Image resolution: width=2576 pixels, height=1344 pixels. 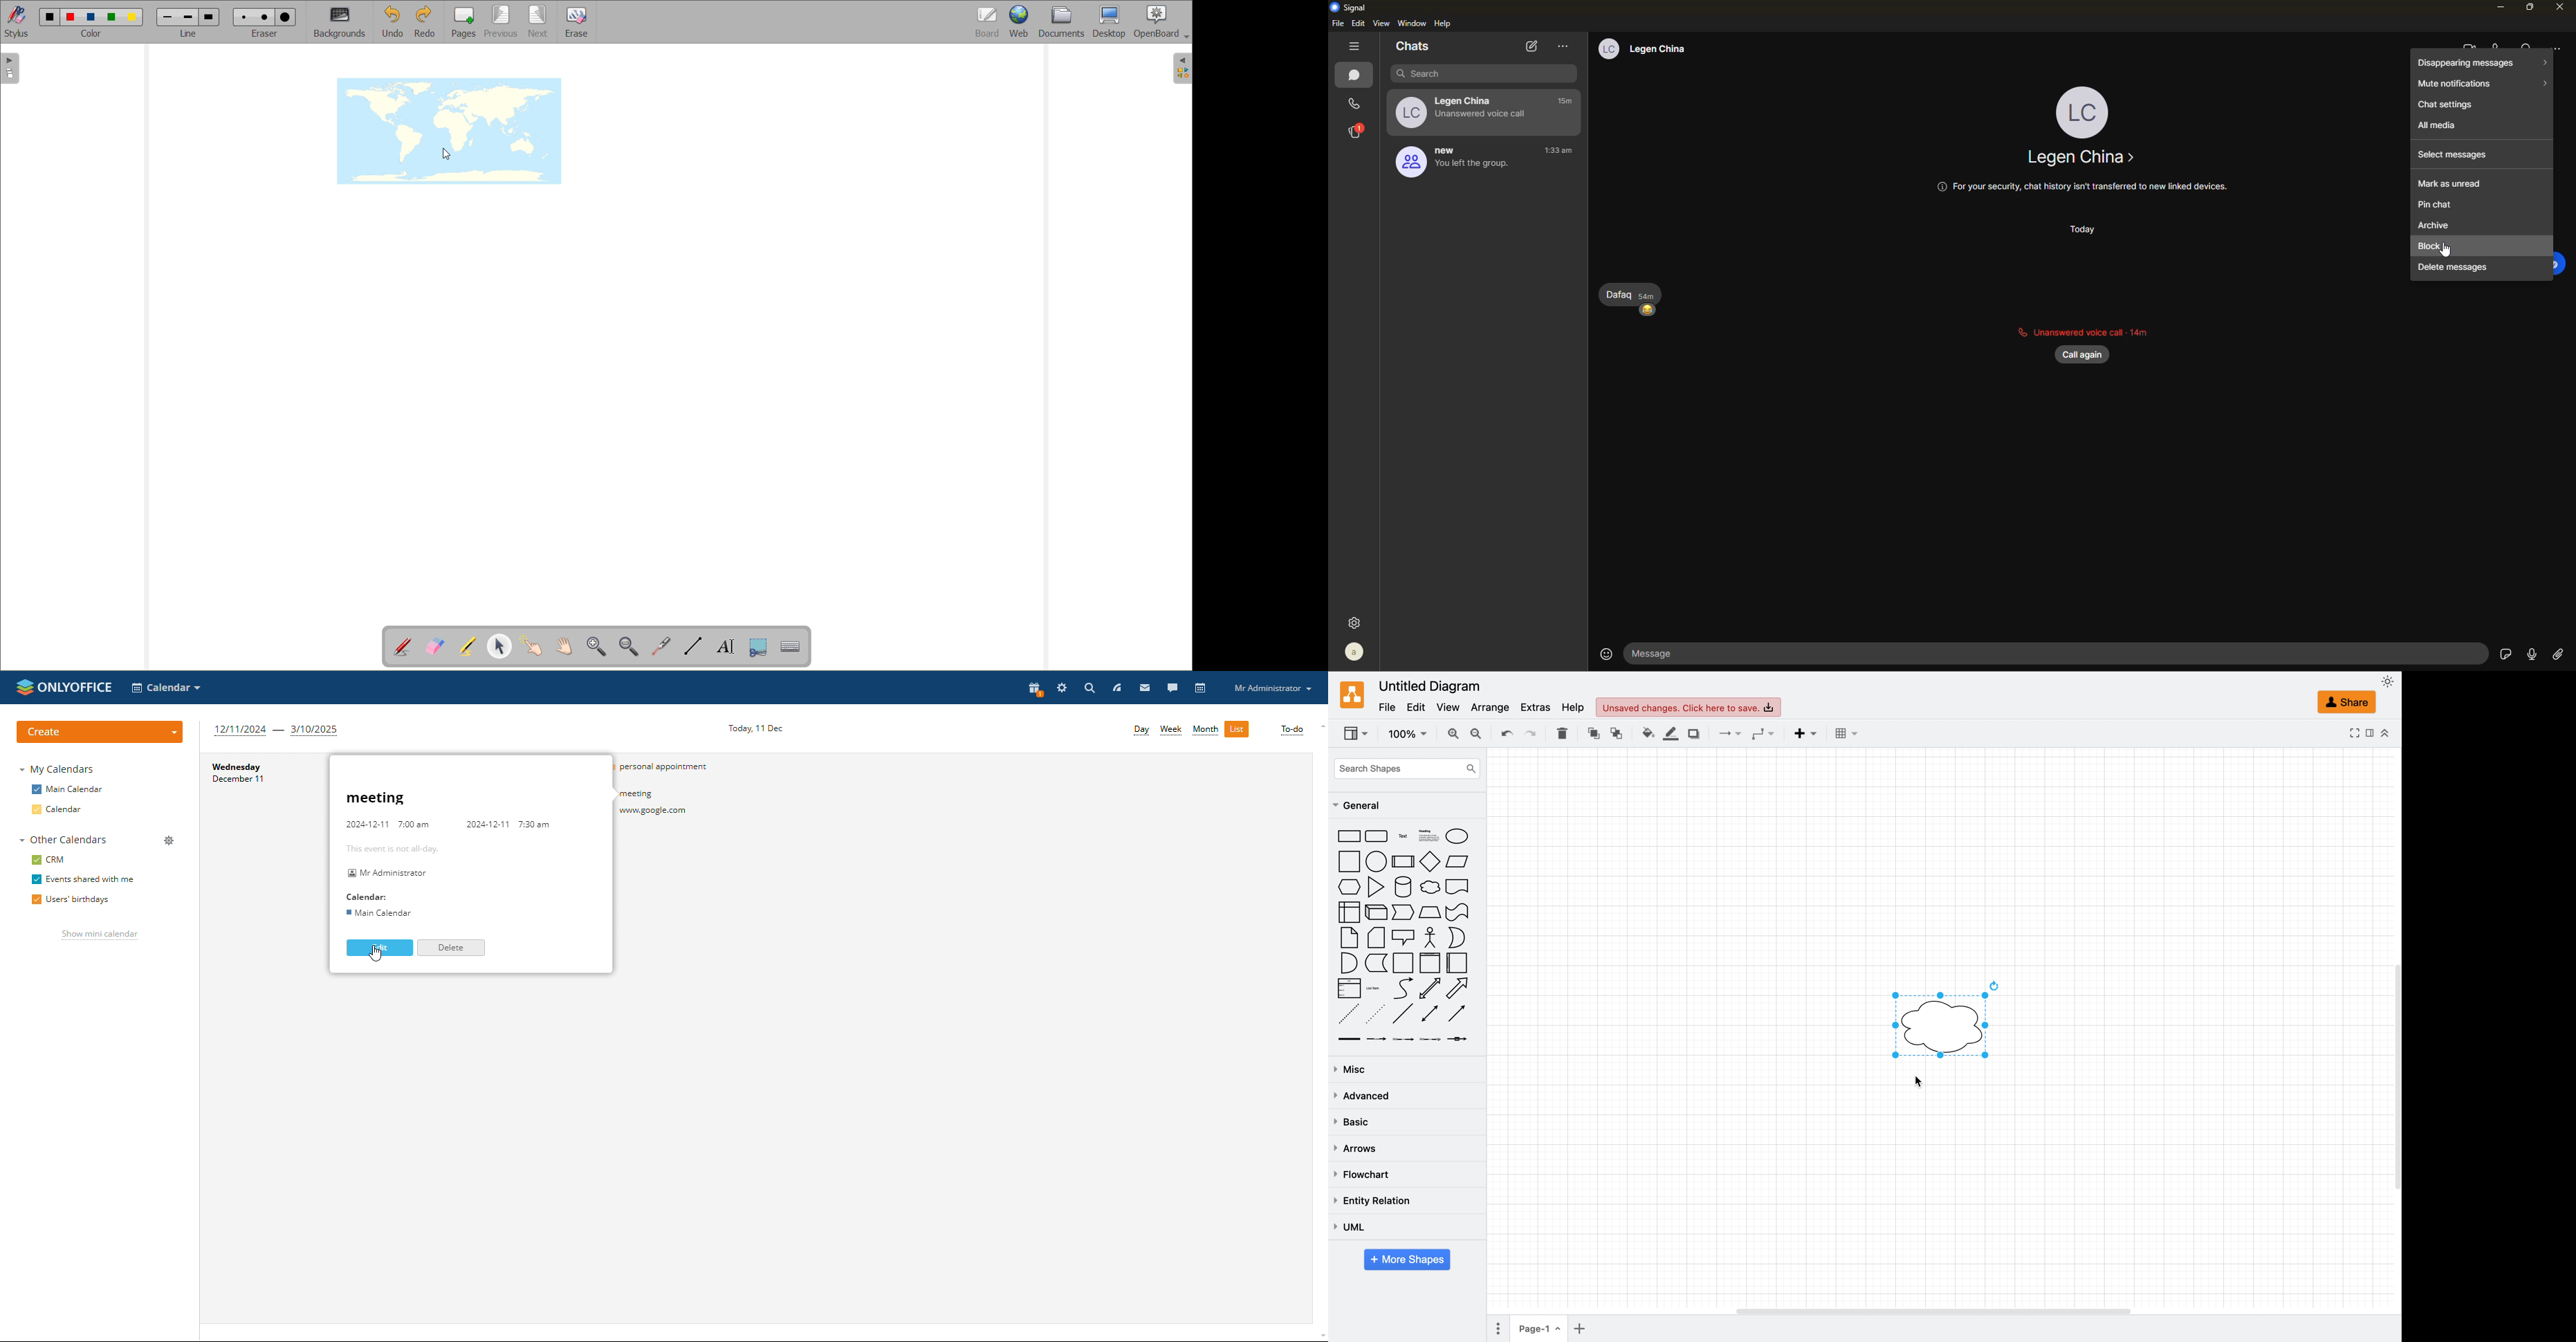 What do you see at coordinates (1403, 938) in the screenshot?
I see `callout` at bounding box center [1403, 938].